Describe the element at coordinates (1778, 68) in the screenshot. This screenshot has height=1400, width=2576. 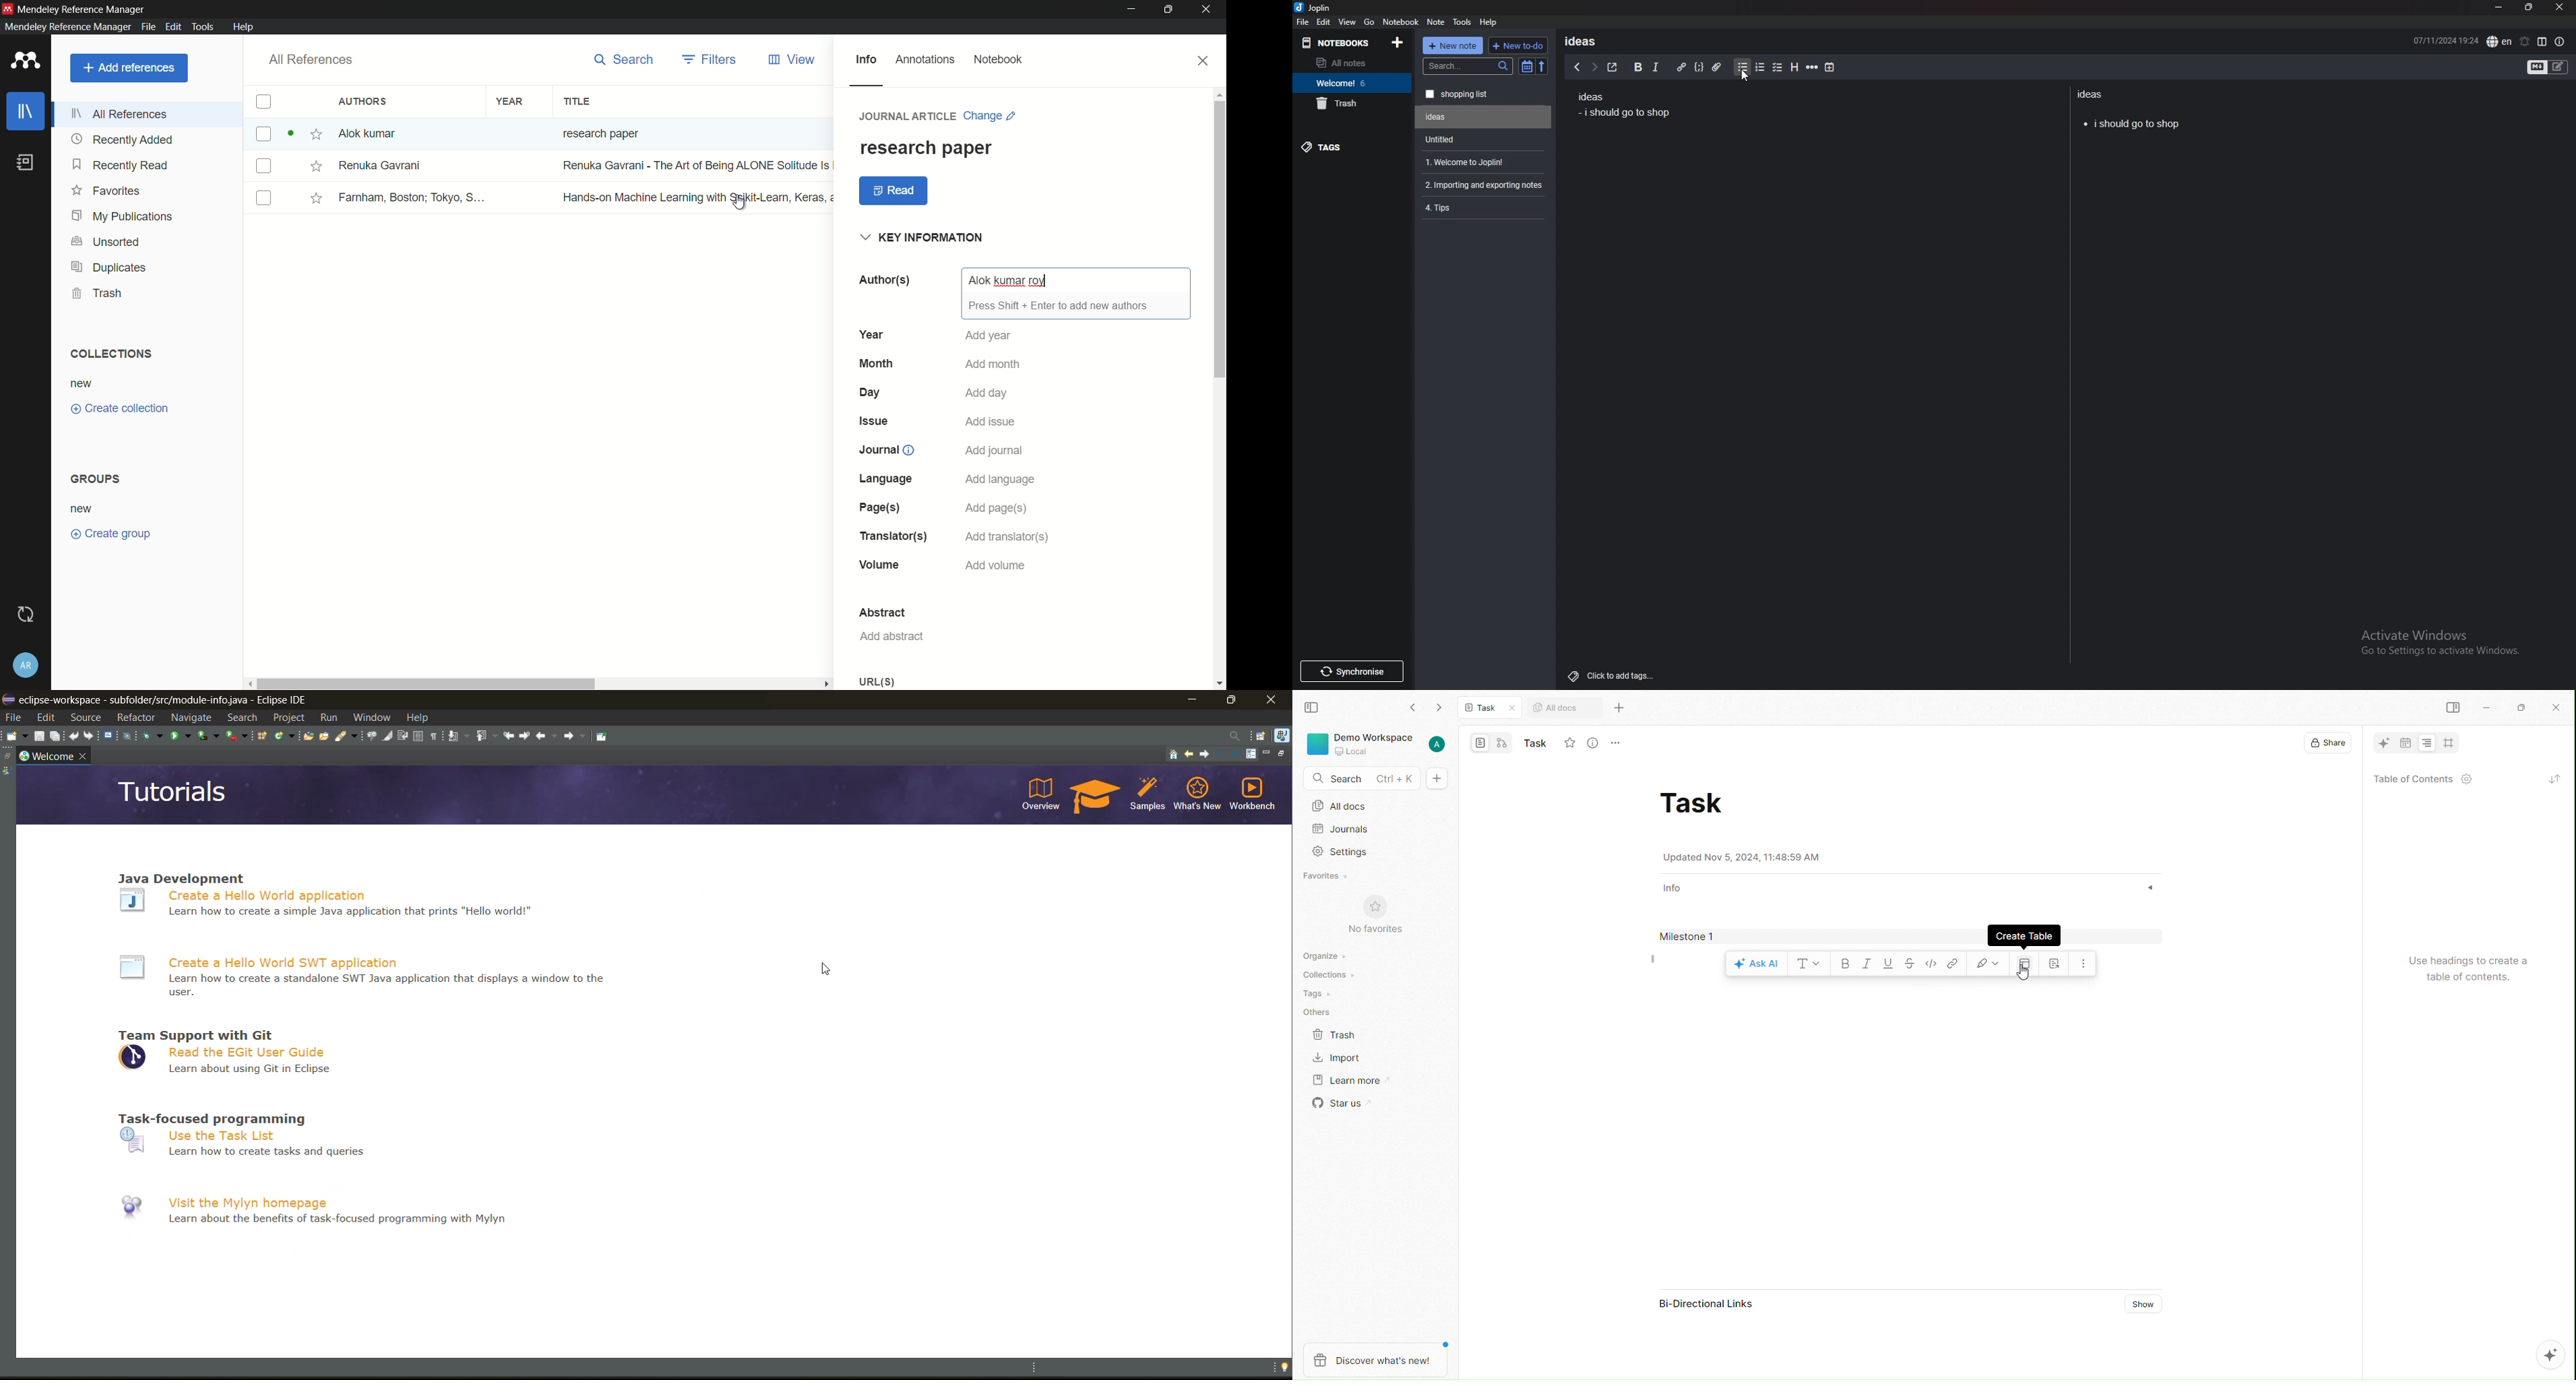
I see `checkbox` at that location.